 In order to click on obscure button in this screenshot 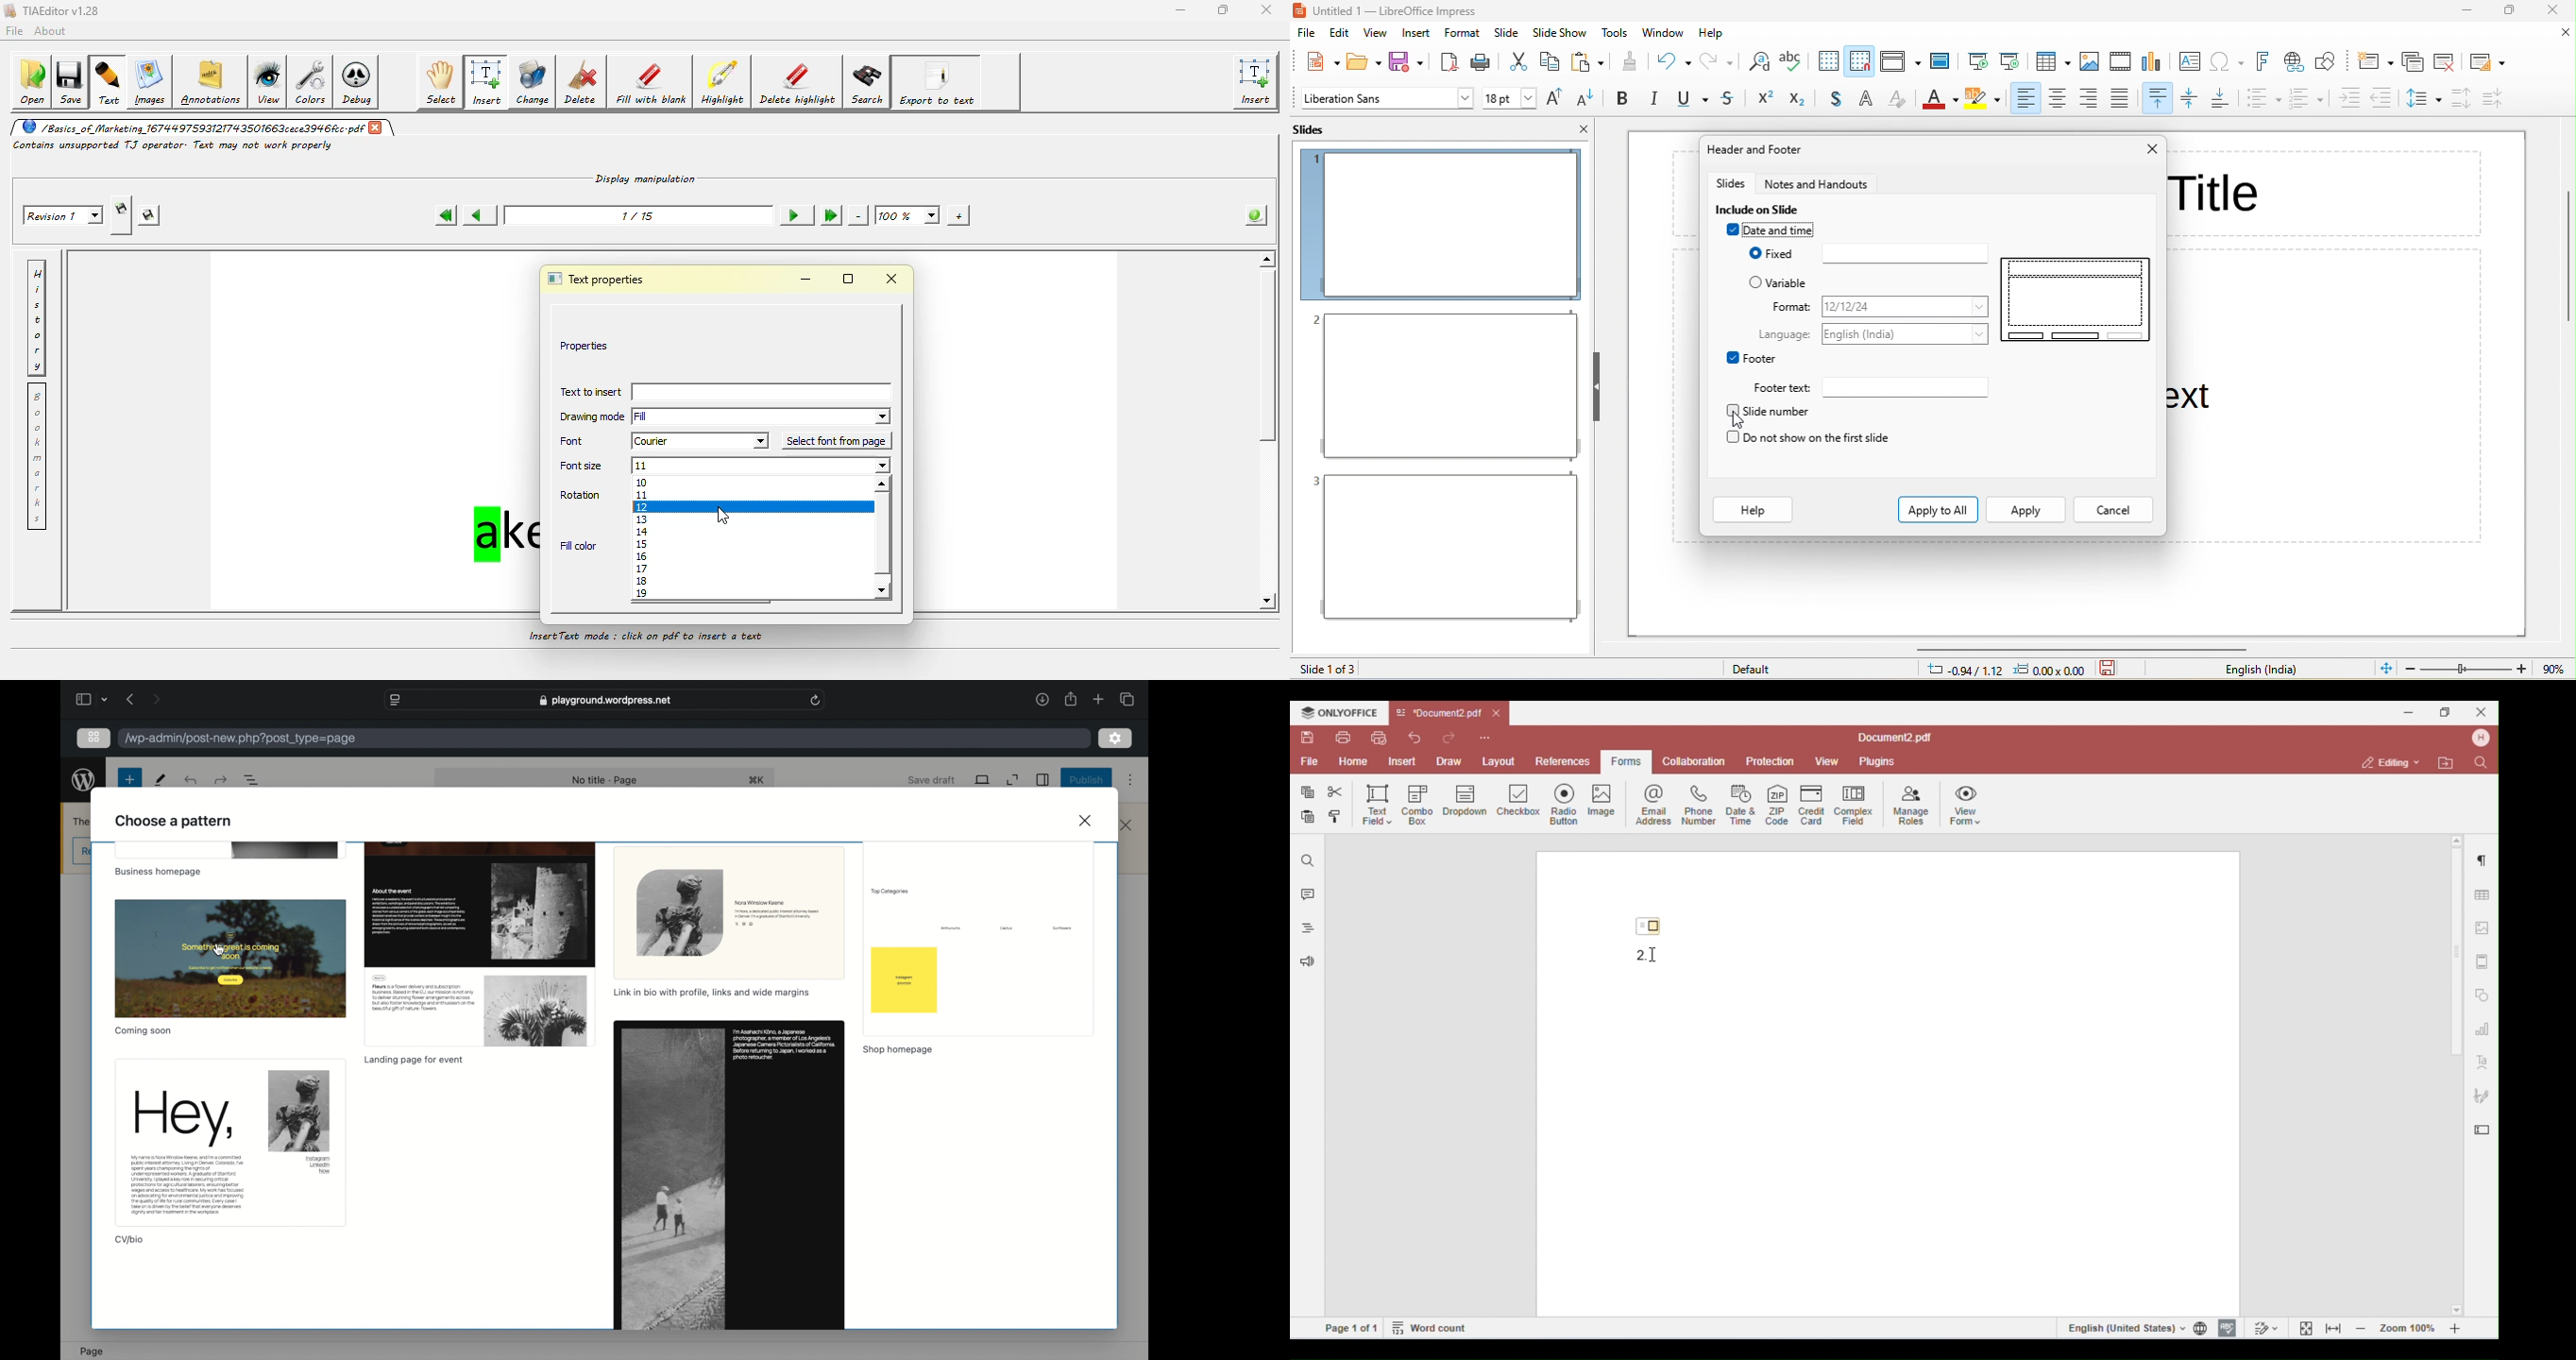, I will do `click(80, 851)`.